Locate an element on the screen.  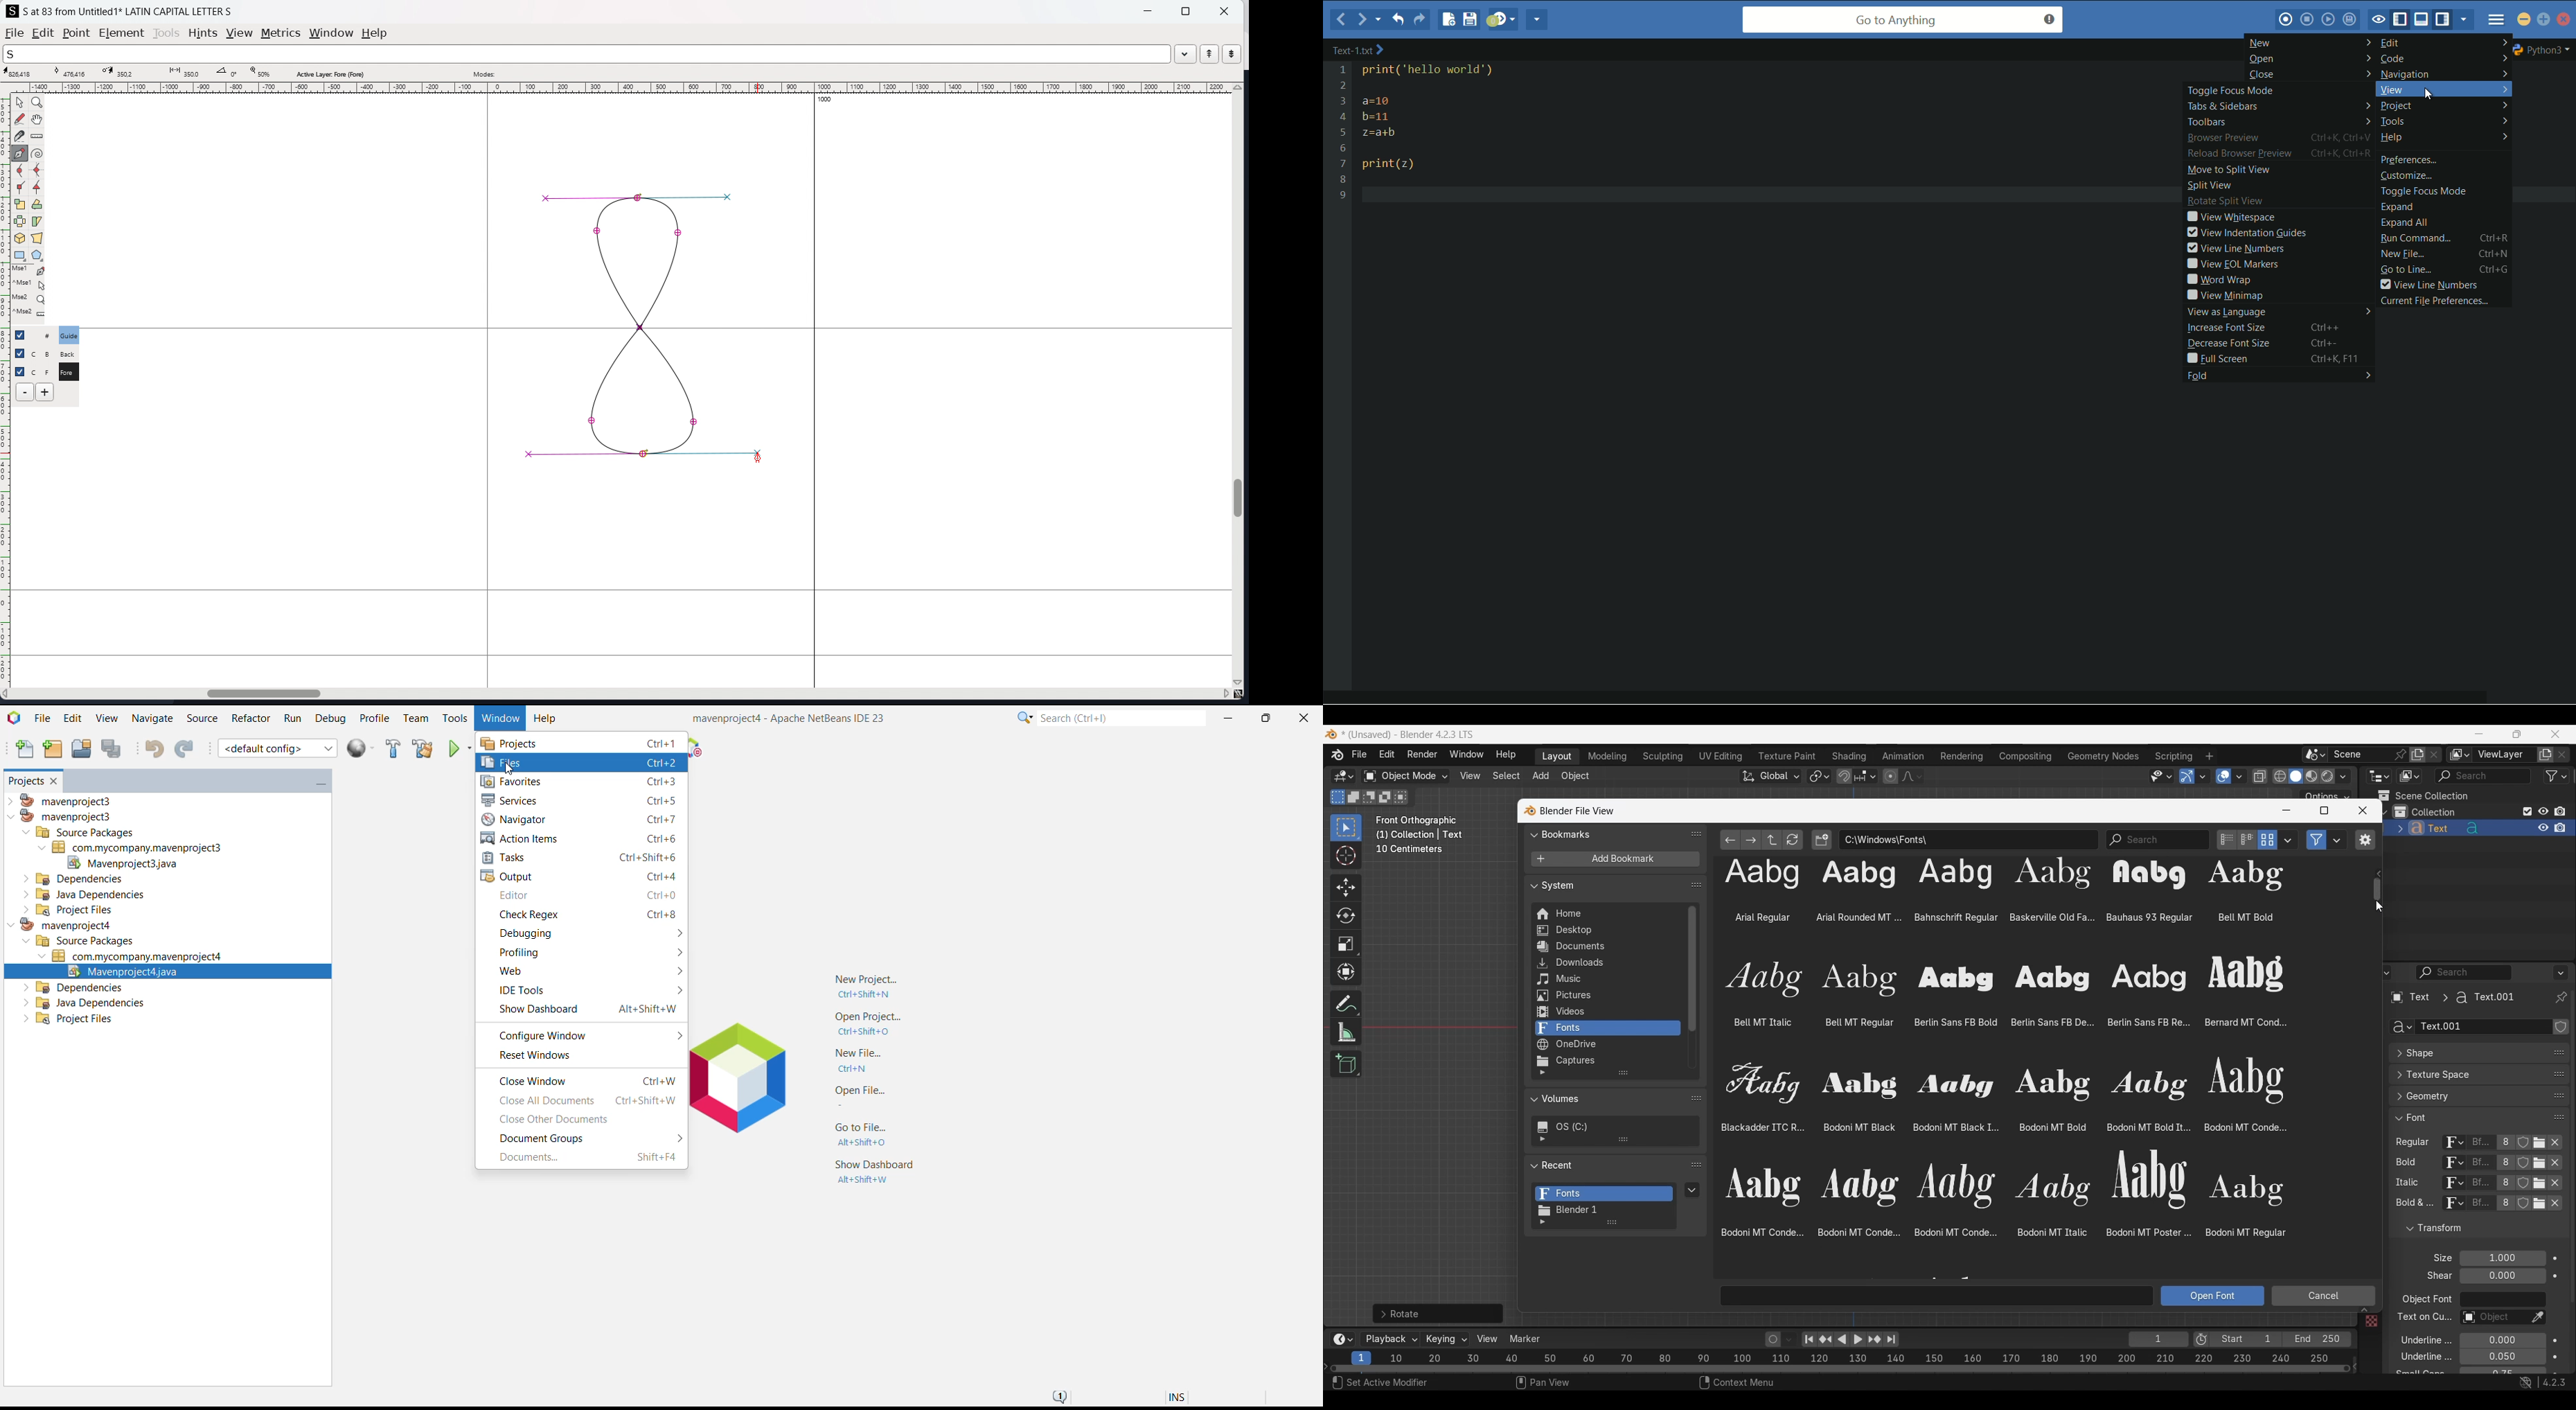
Display filter is located at coordinates (2465, 972).